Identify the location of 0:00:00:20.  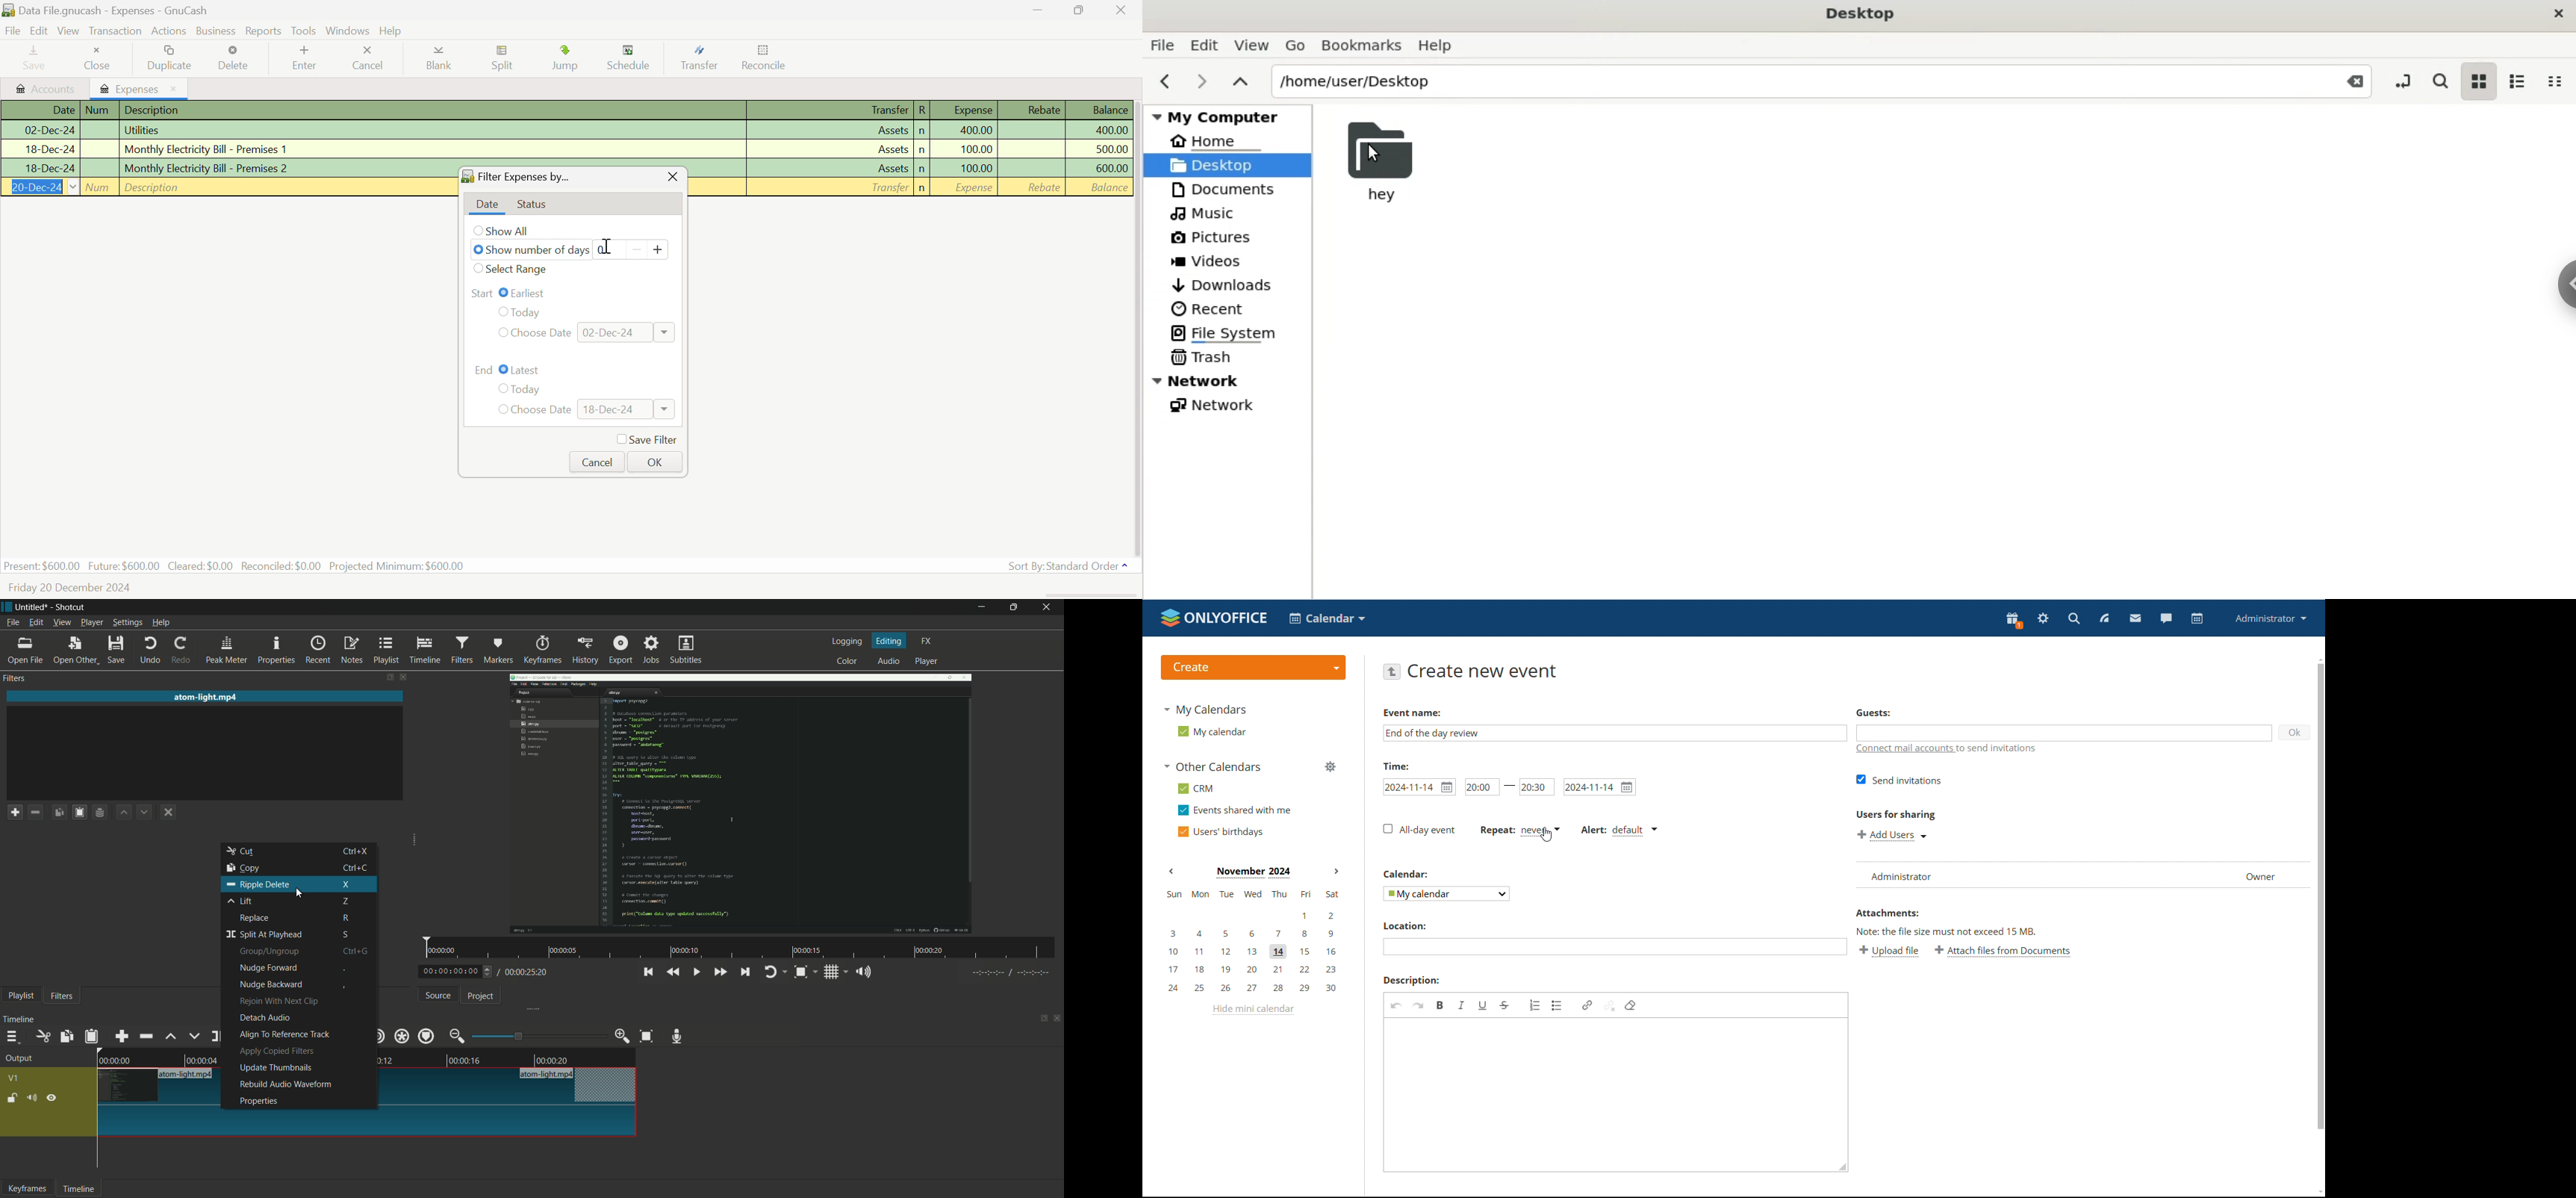
(554, 1059).